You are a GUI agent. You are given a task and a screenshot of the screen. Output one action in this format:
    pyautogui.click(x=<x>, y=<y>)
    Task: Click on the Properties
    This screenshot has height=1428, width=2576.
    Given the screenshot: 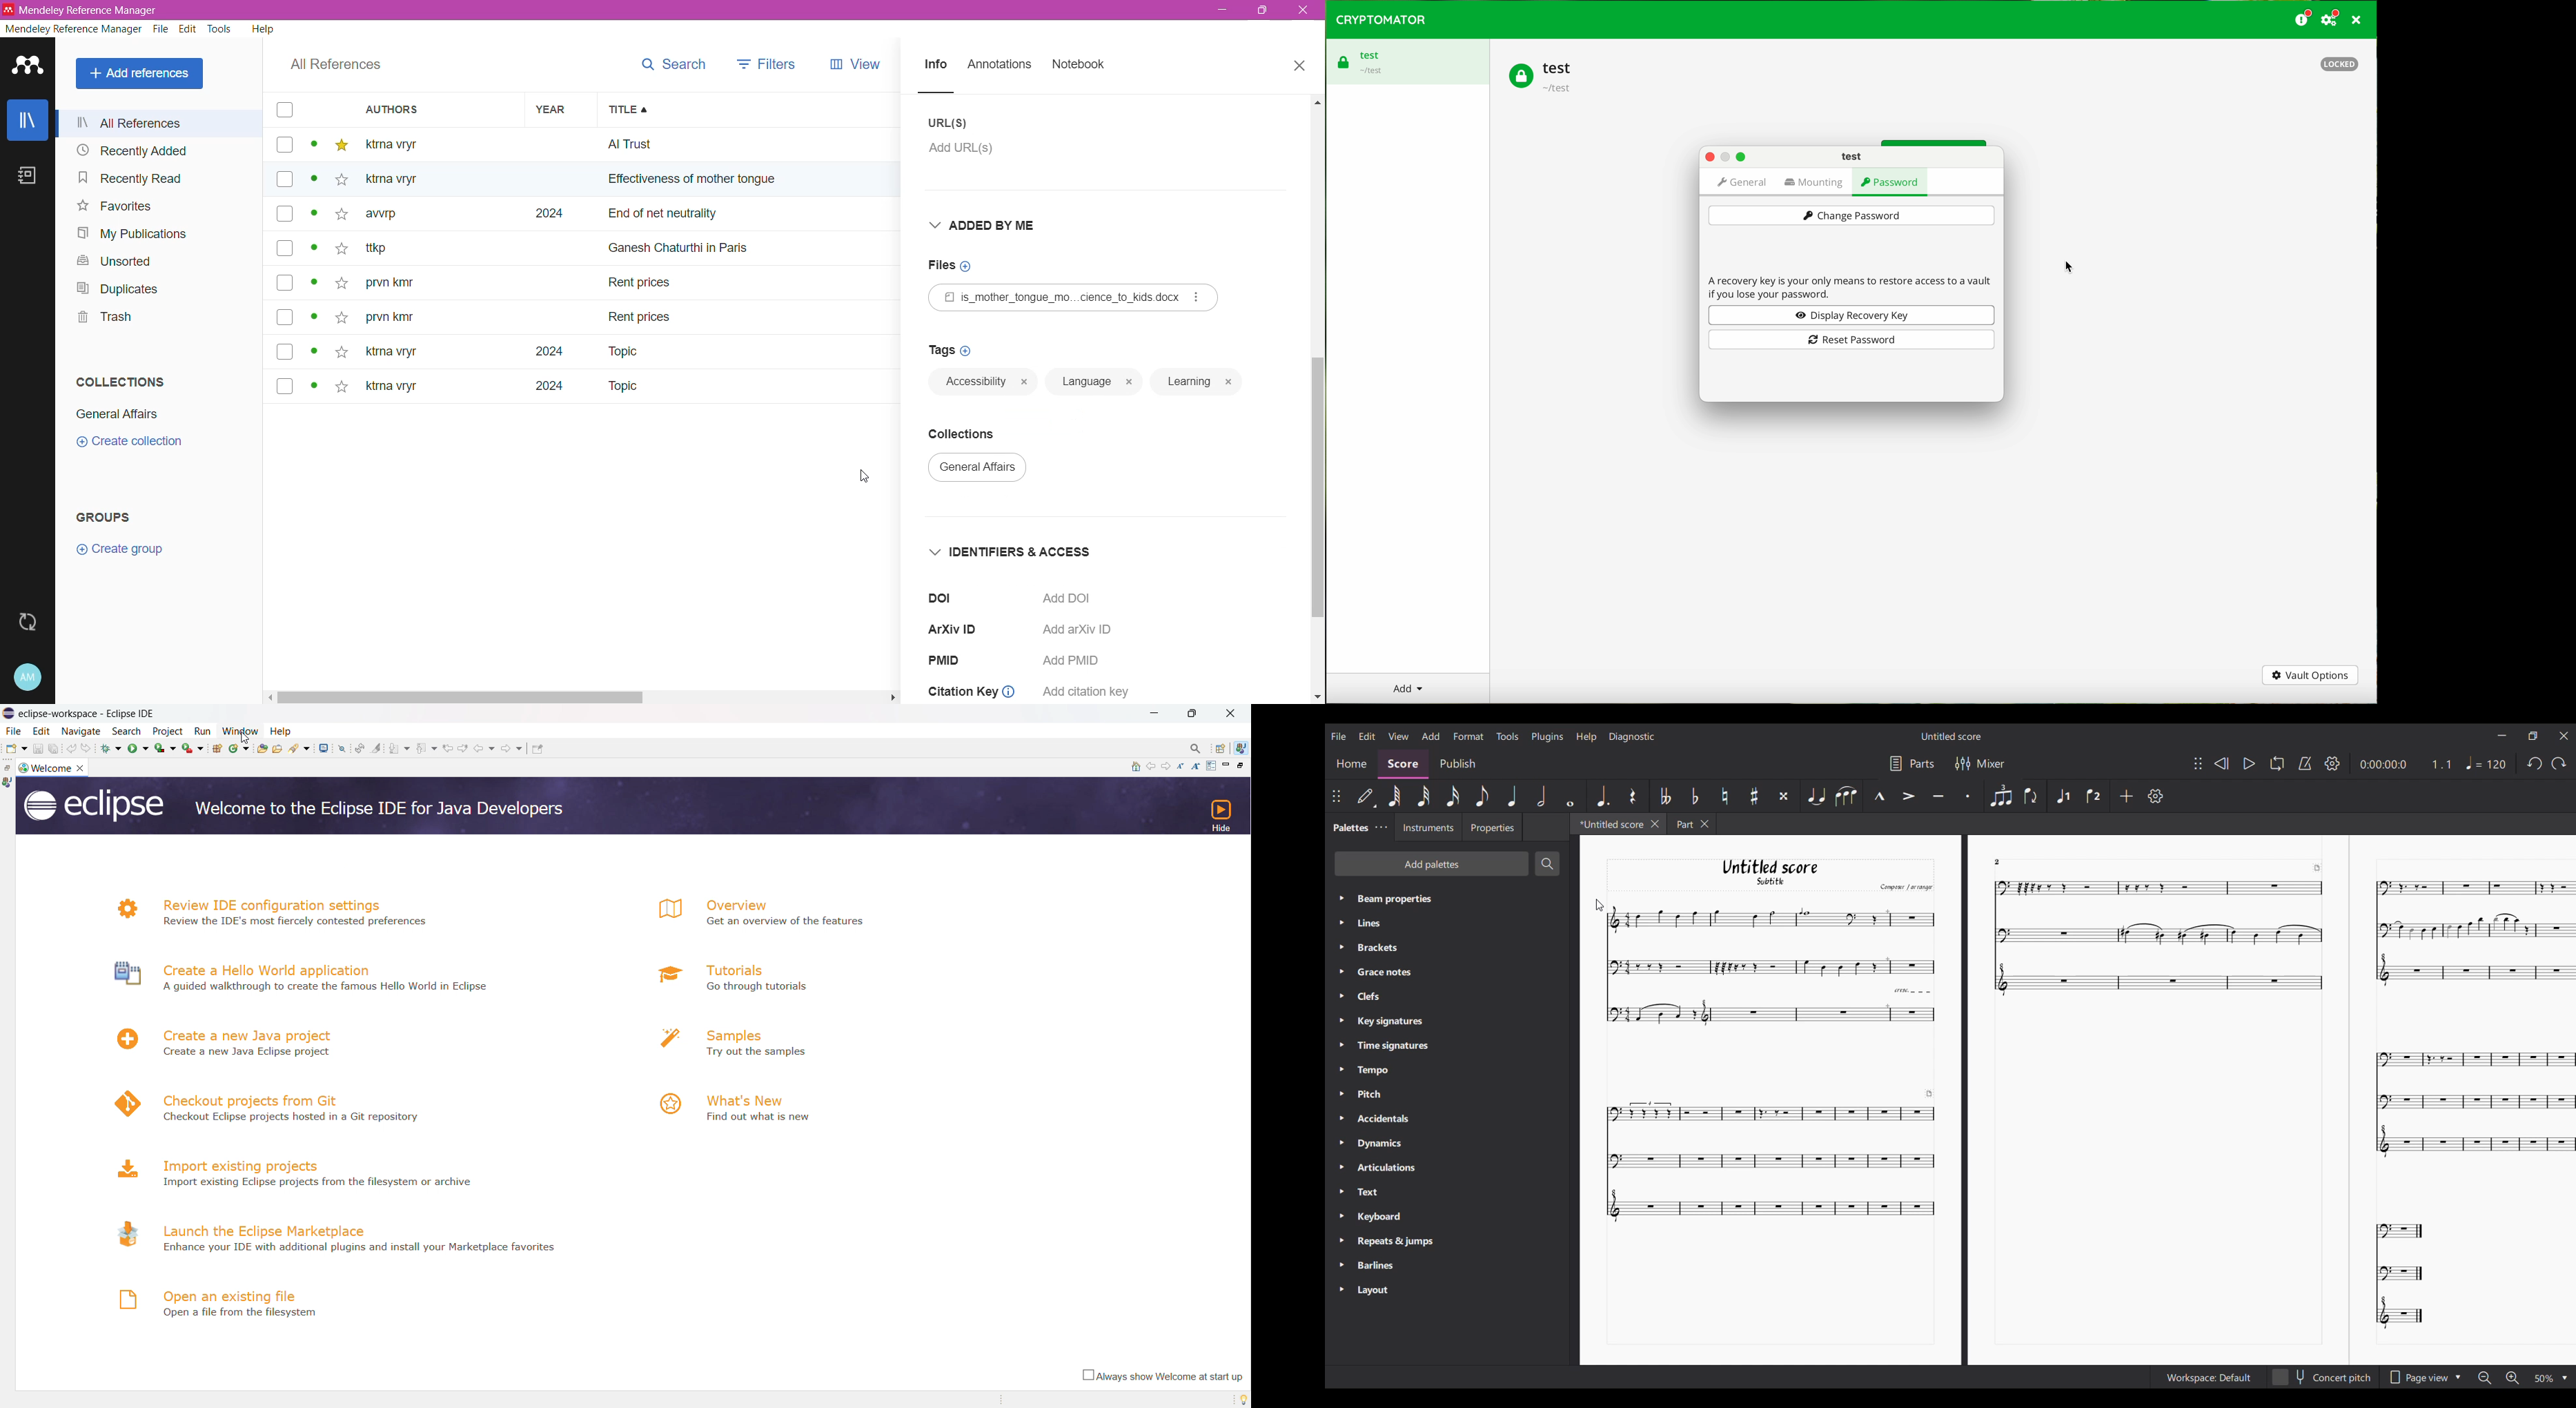 What is the action you would take?
    pyautogui.click(x=1492, y=827)
    